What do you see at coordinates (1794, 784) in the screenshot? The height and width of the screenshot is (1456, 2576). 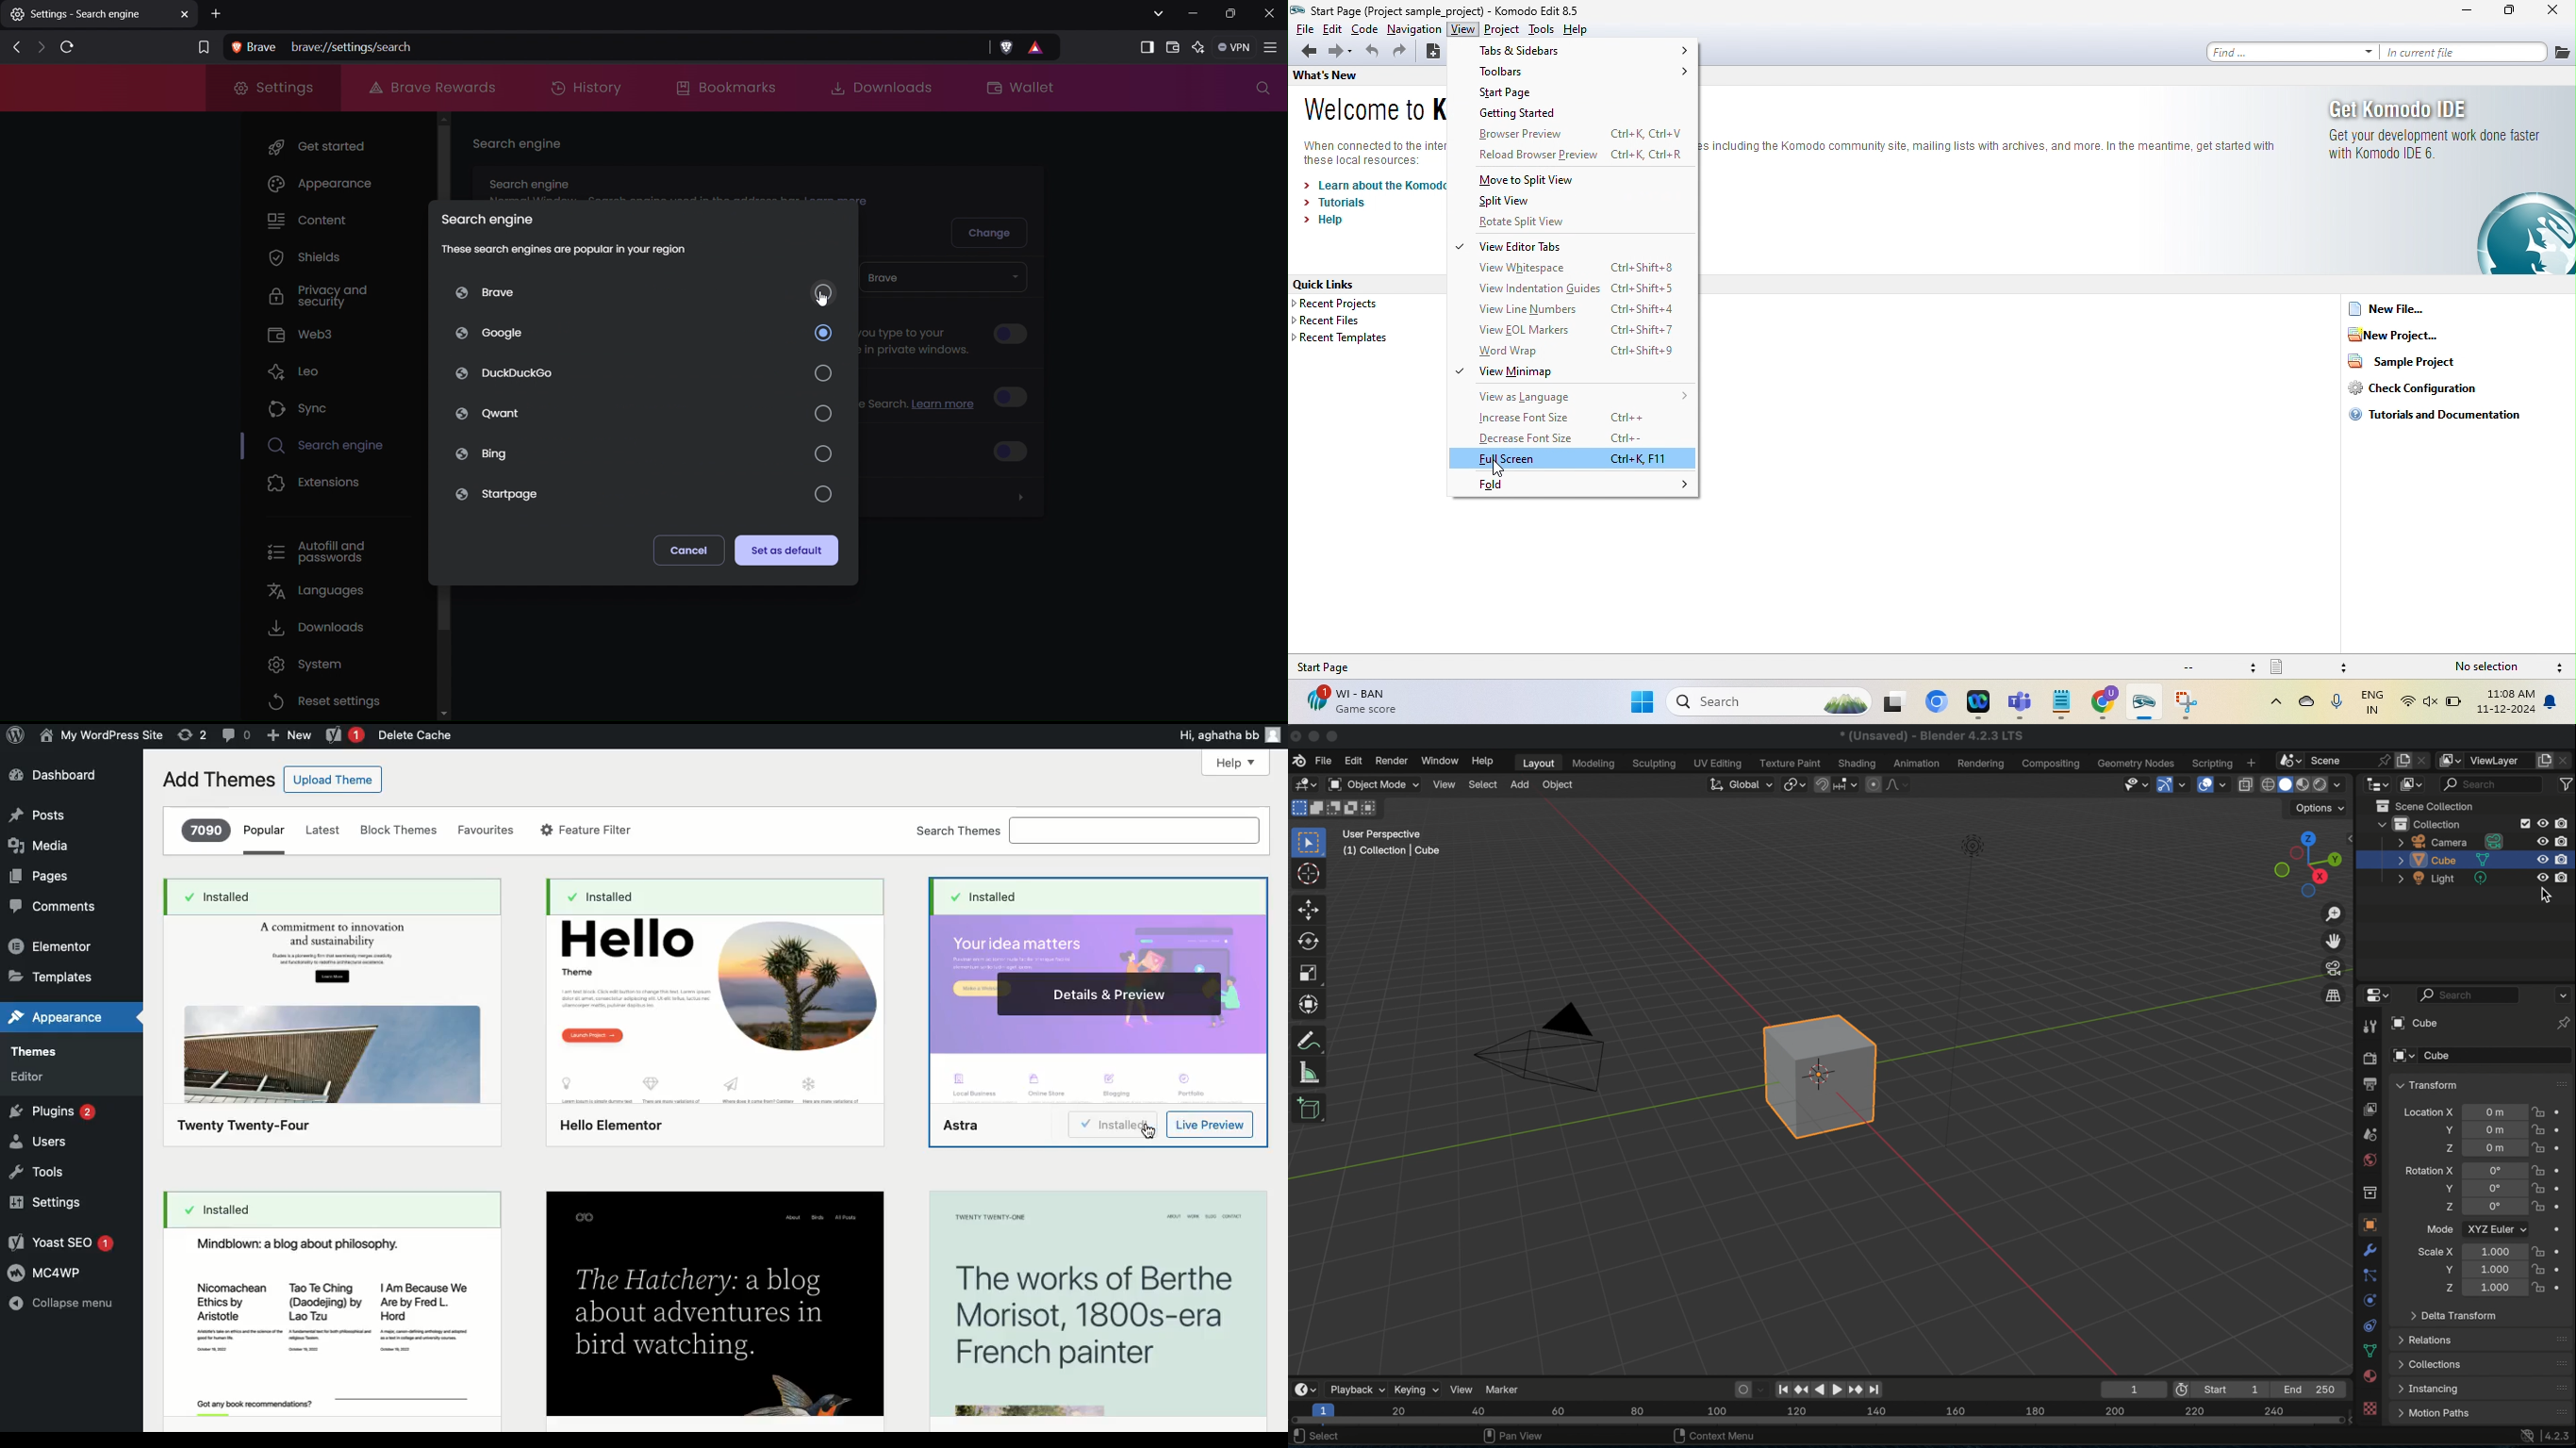 I see `transform pivot point` at bounding box center [1794, 784].